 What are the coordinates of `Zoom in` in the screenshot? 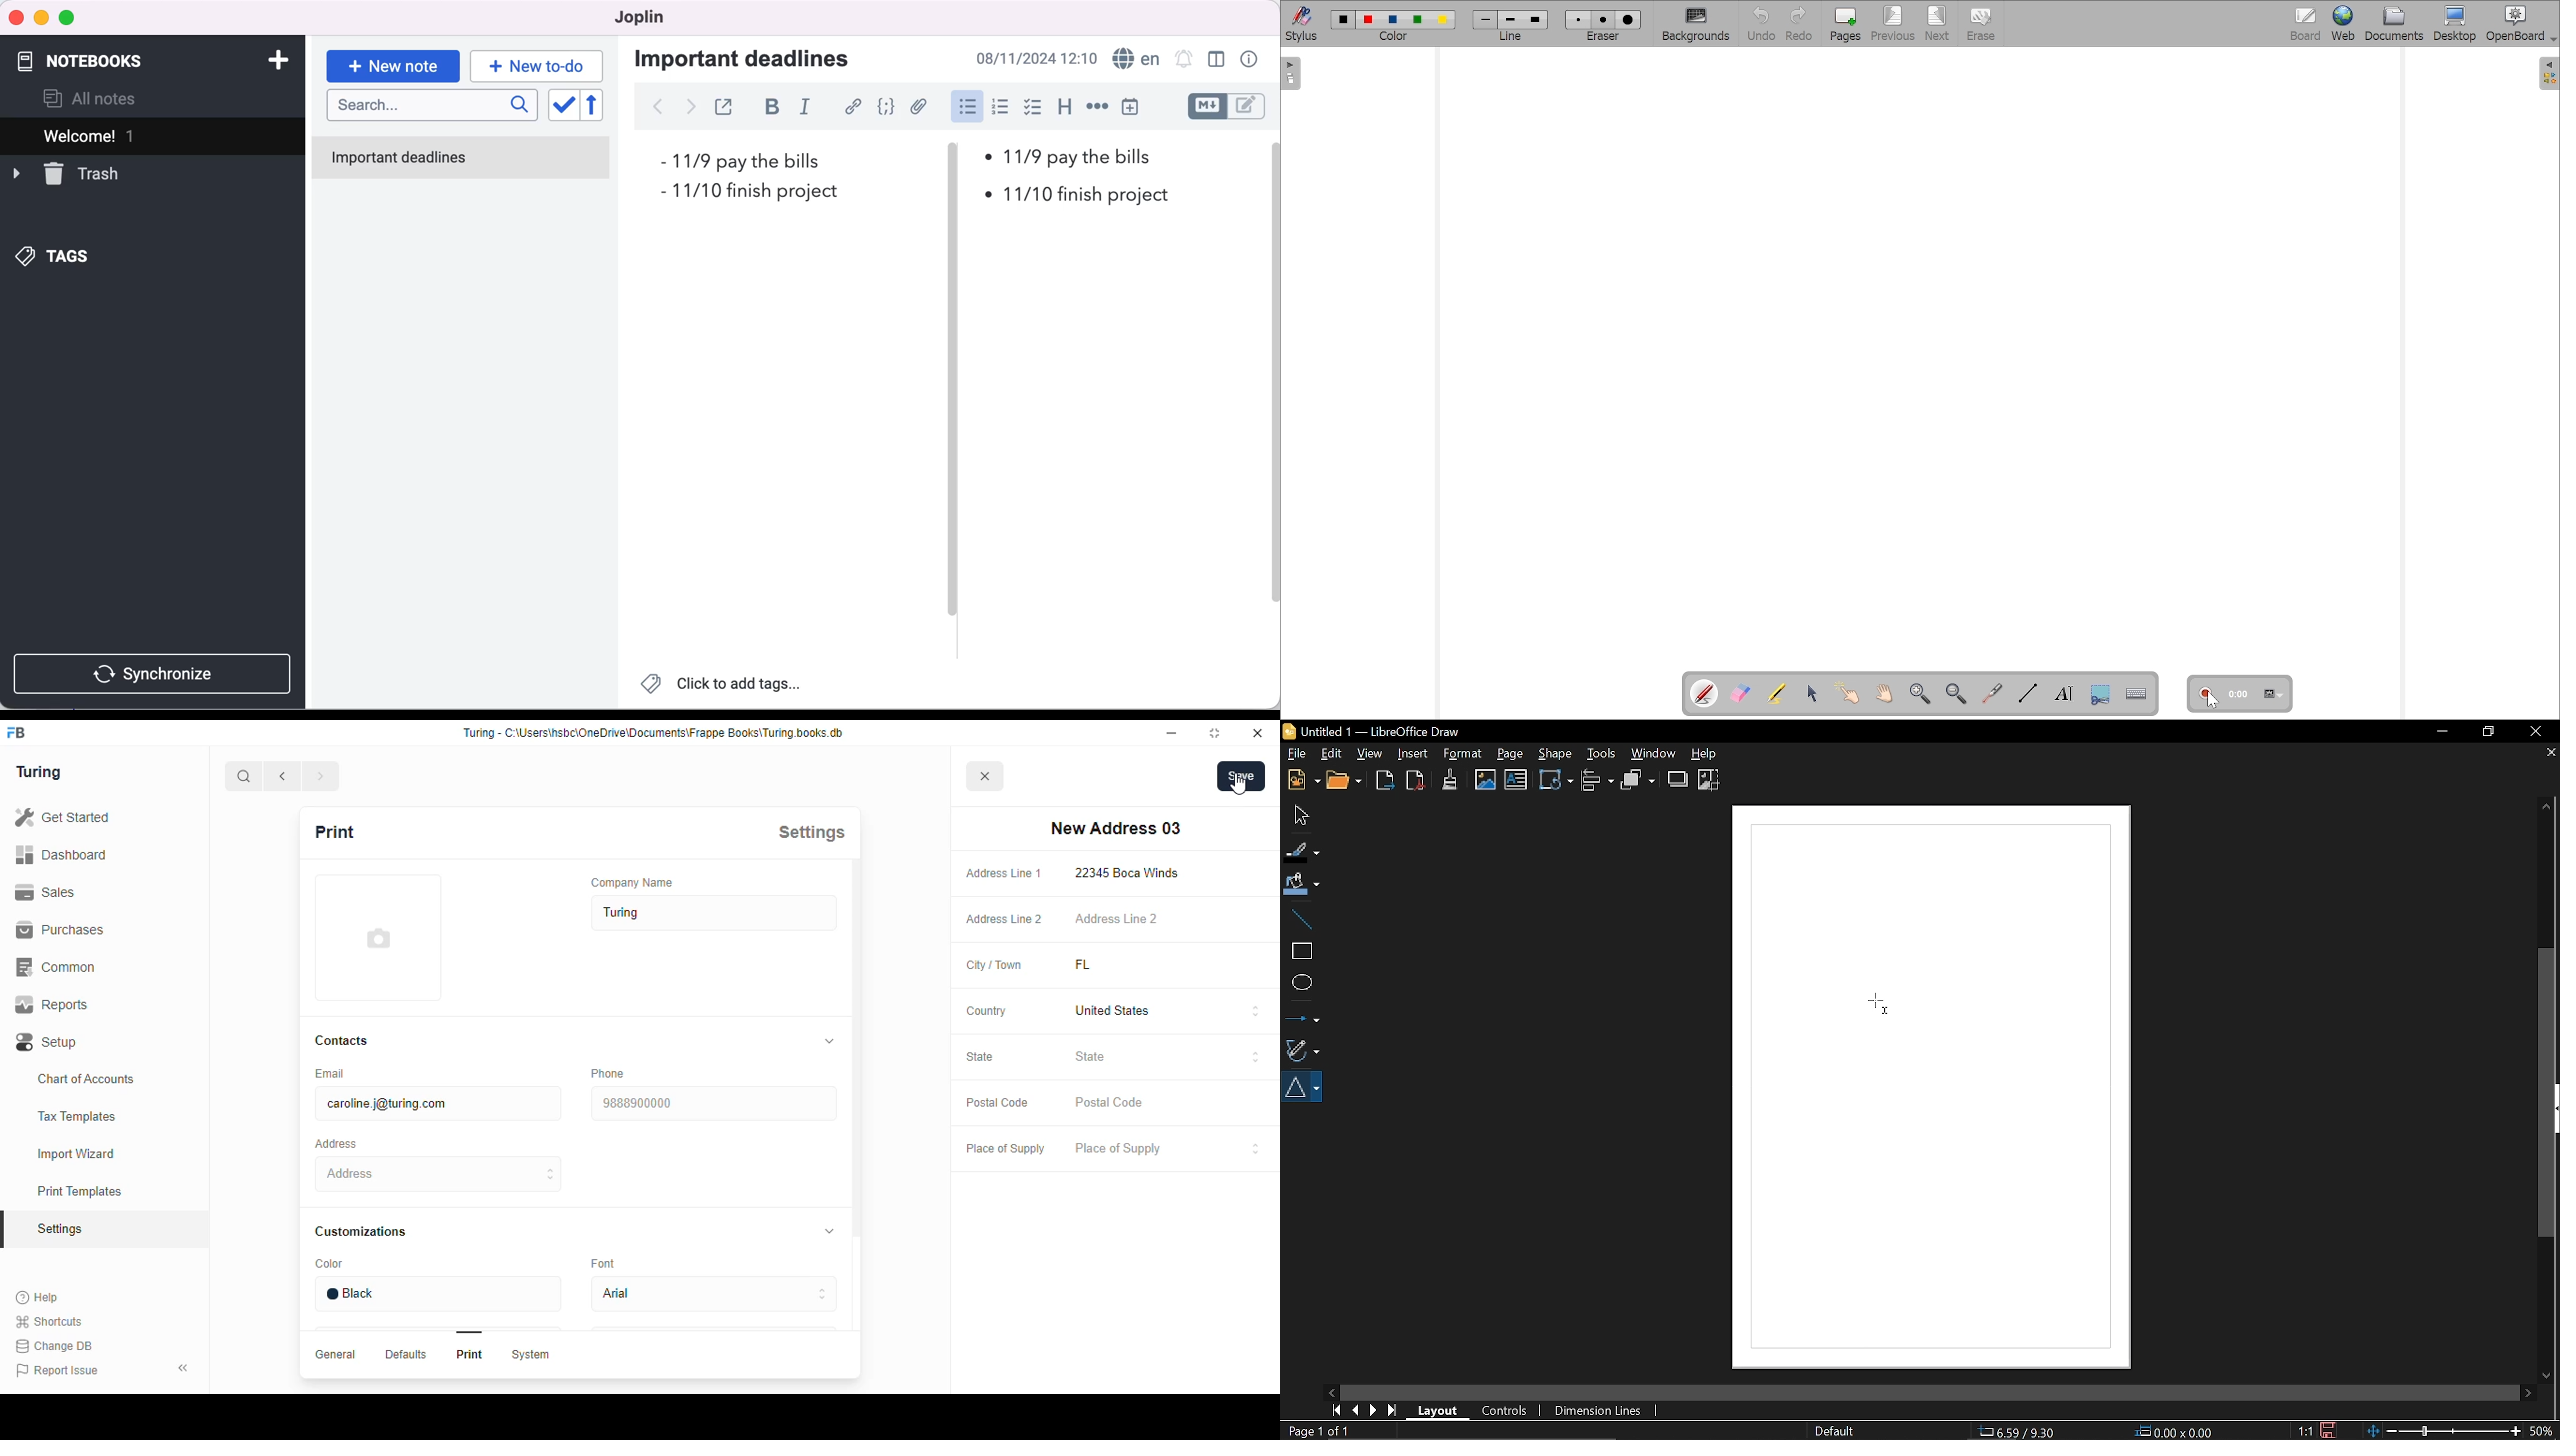 It's located at (1921, 694).